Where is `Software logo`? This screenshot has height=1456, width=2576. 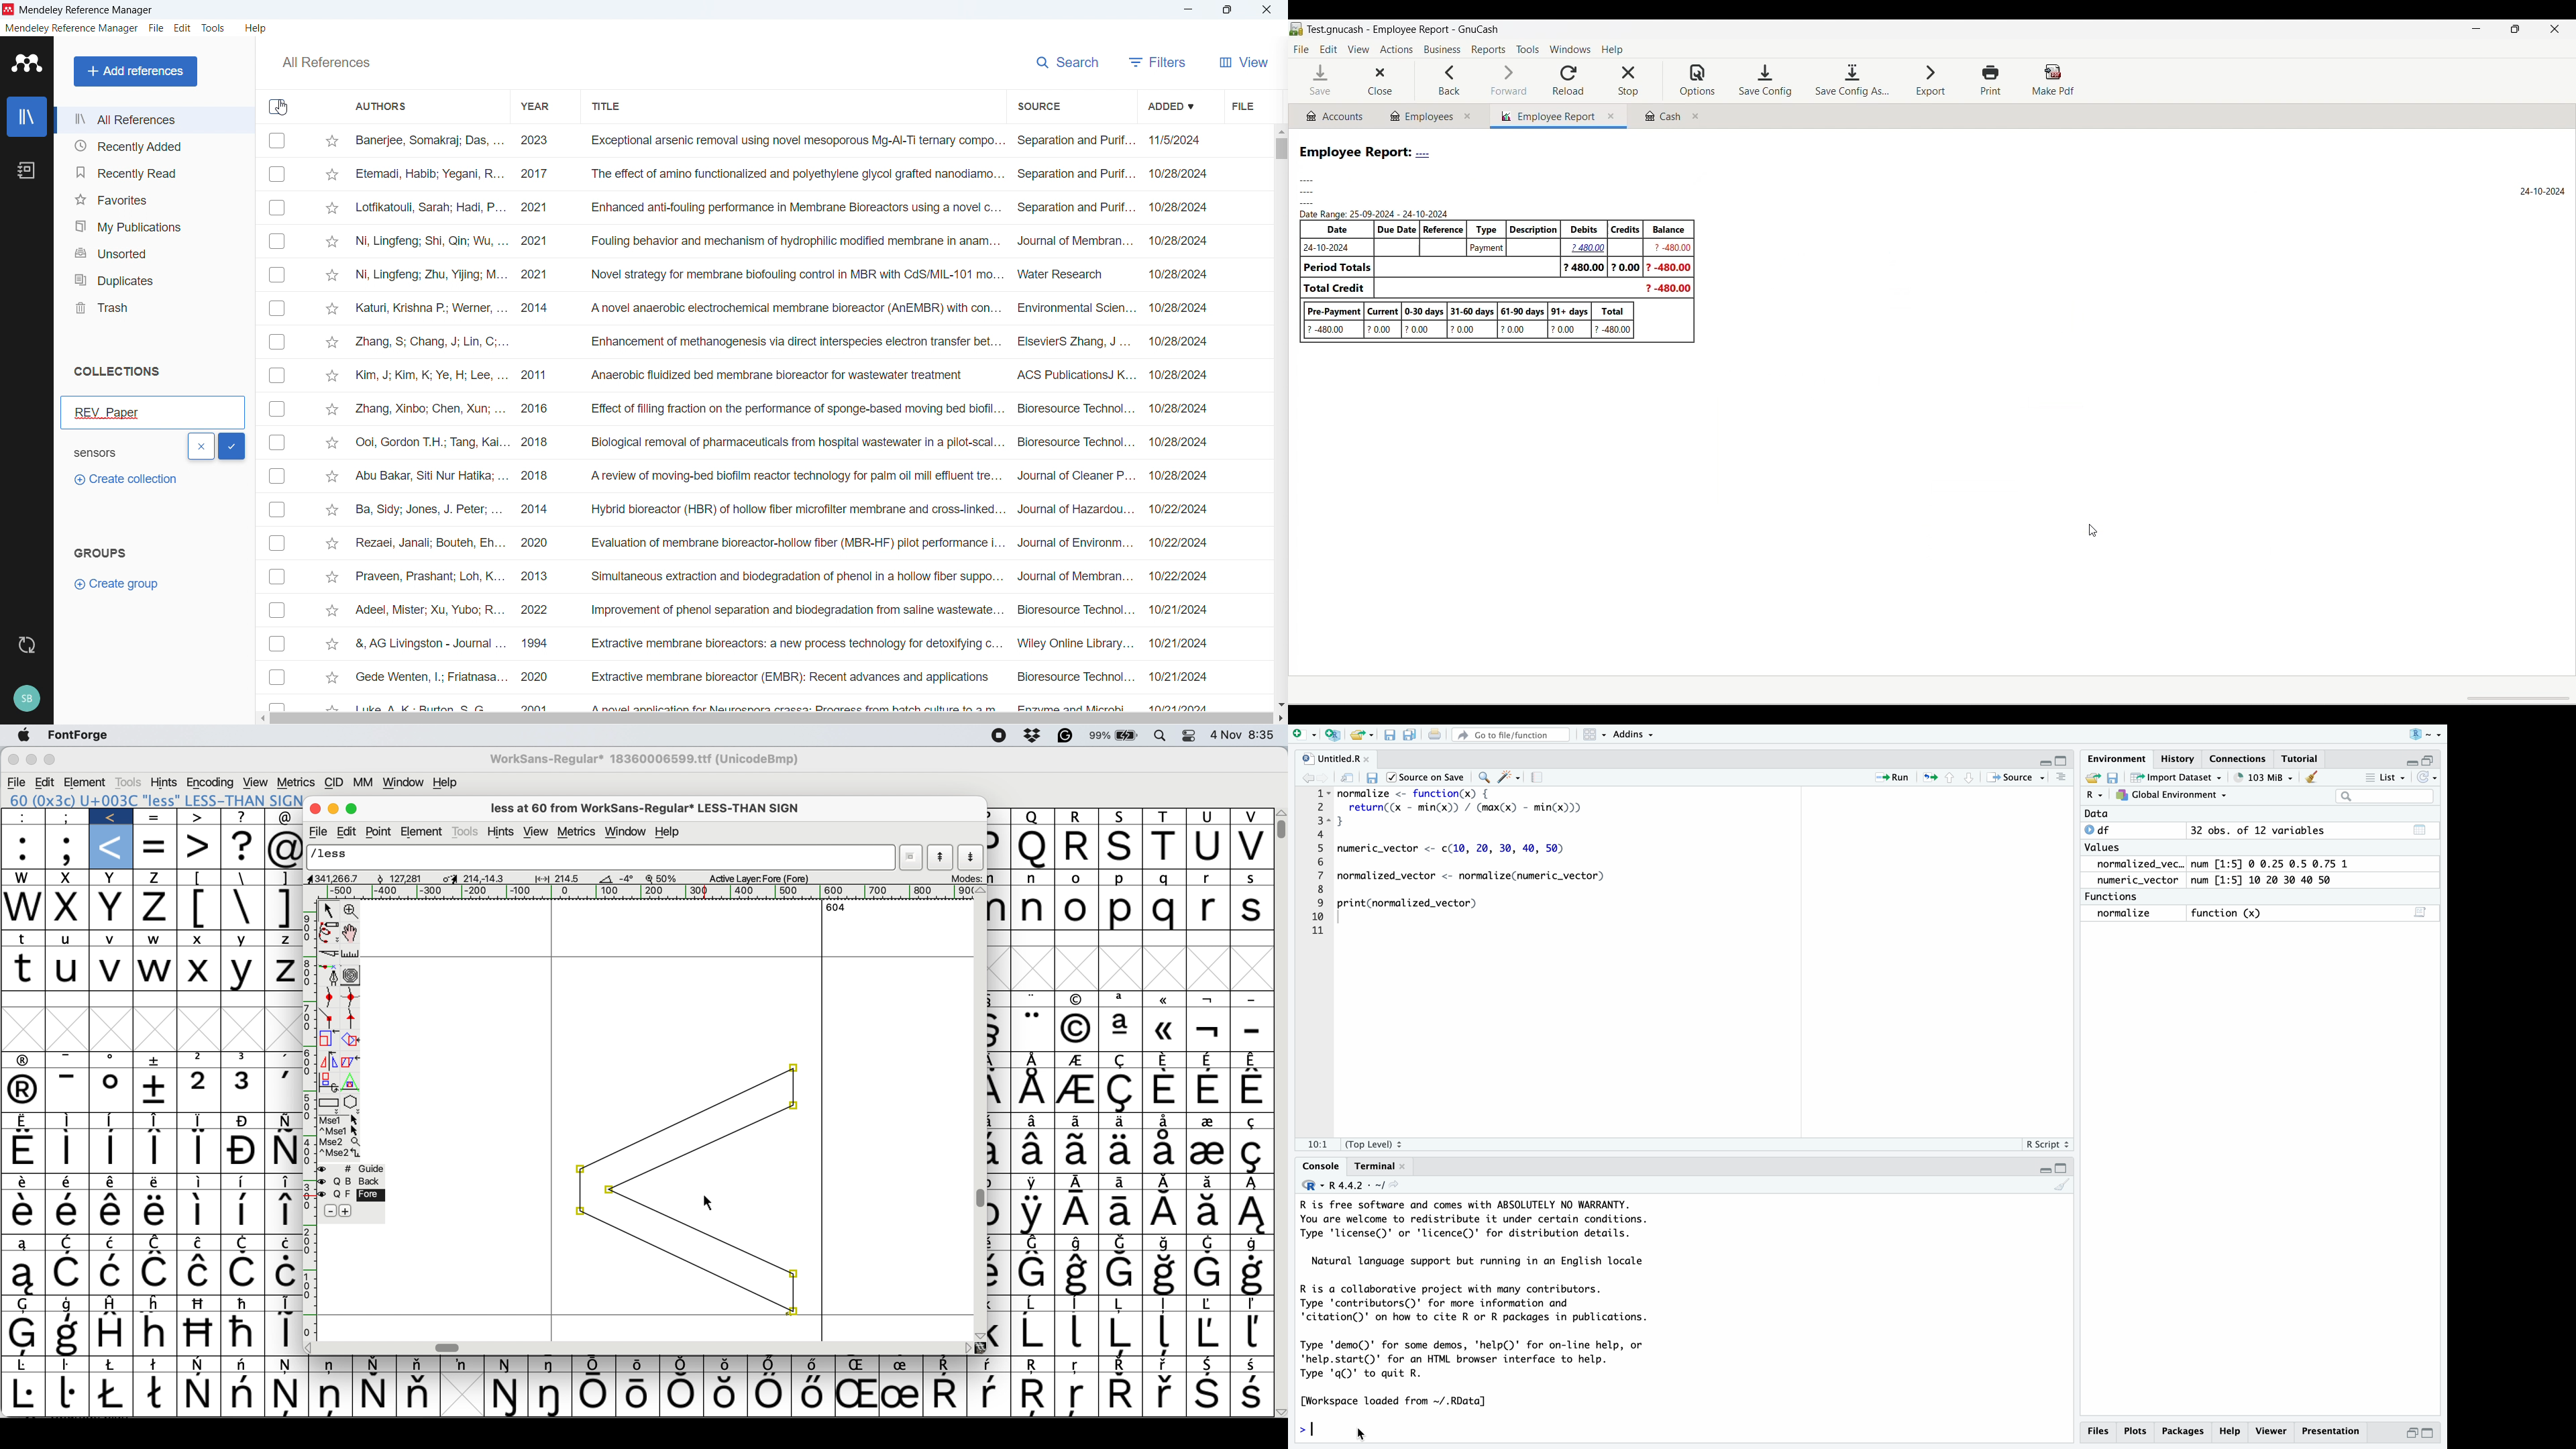 Software logo is located at coordinates (25, 63).